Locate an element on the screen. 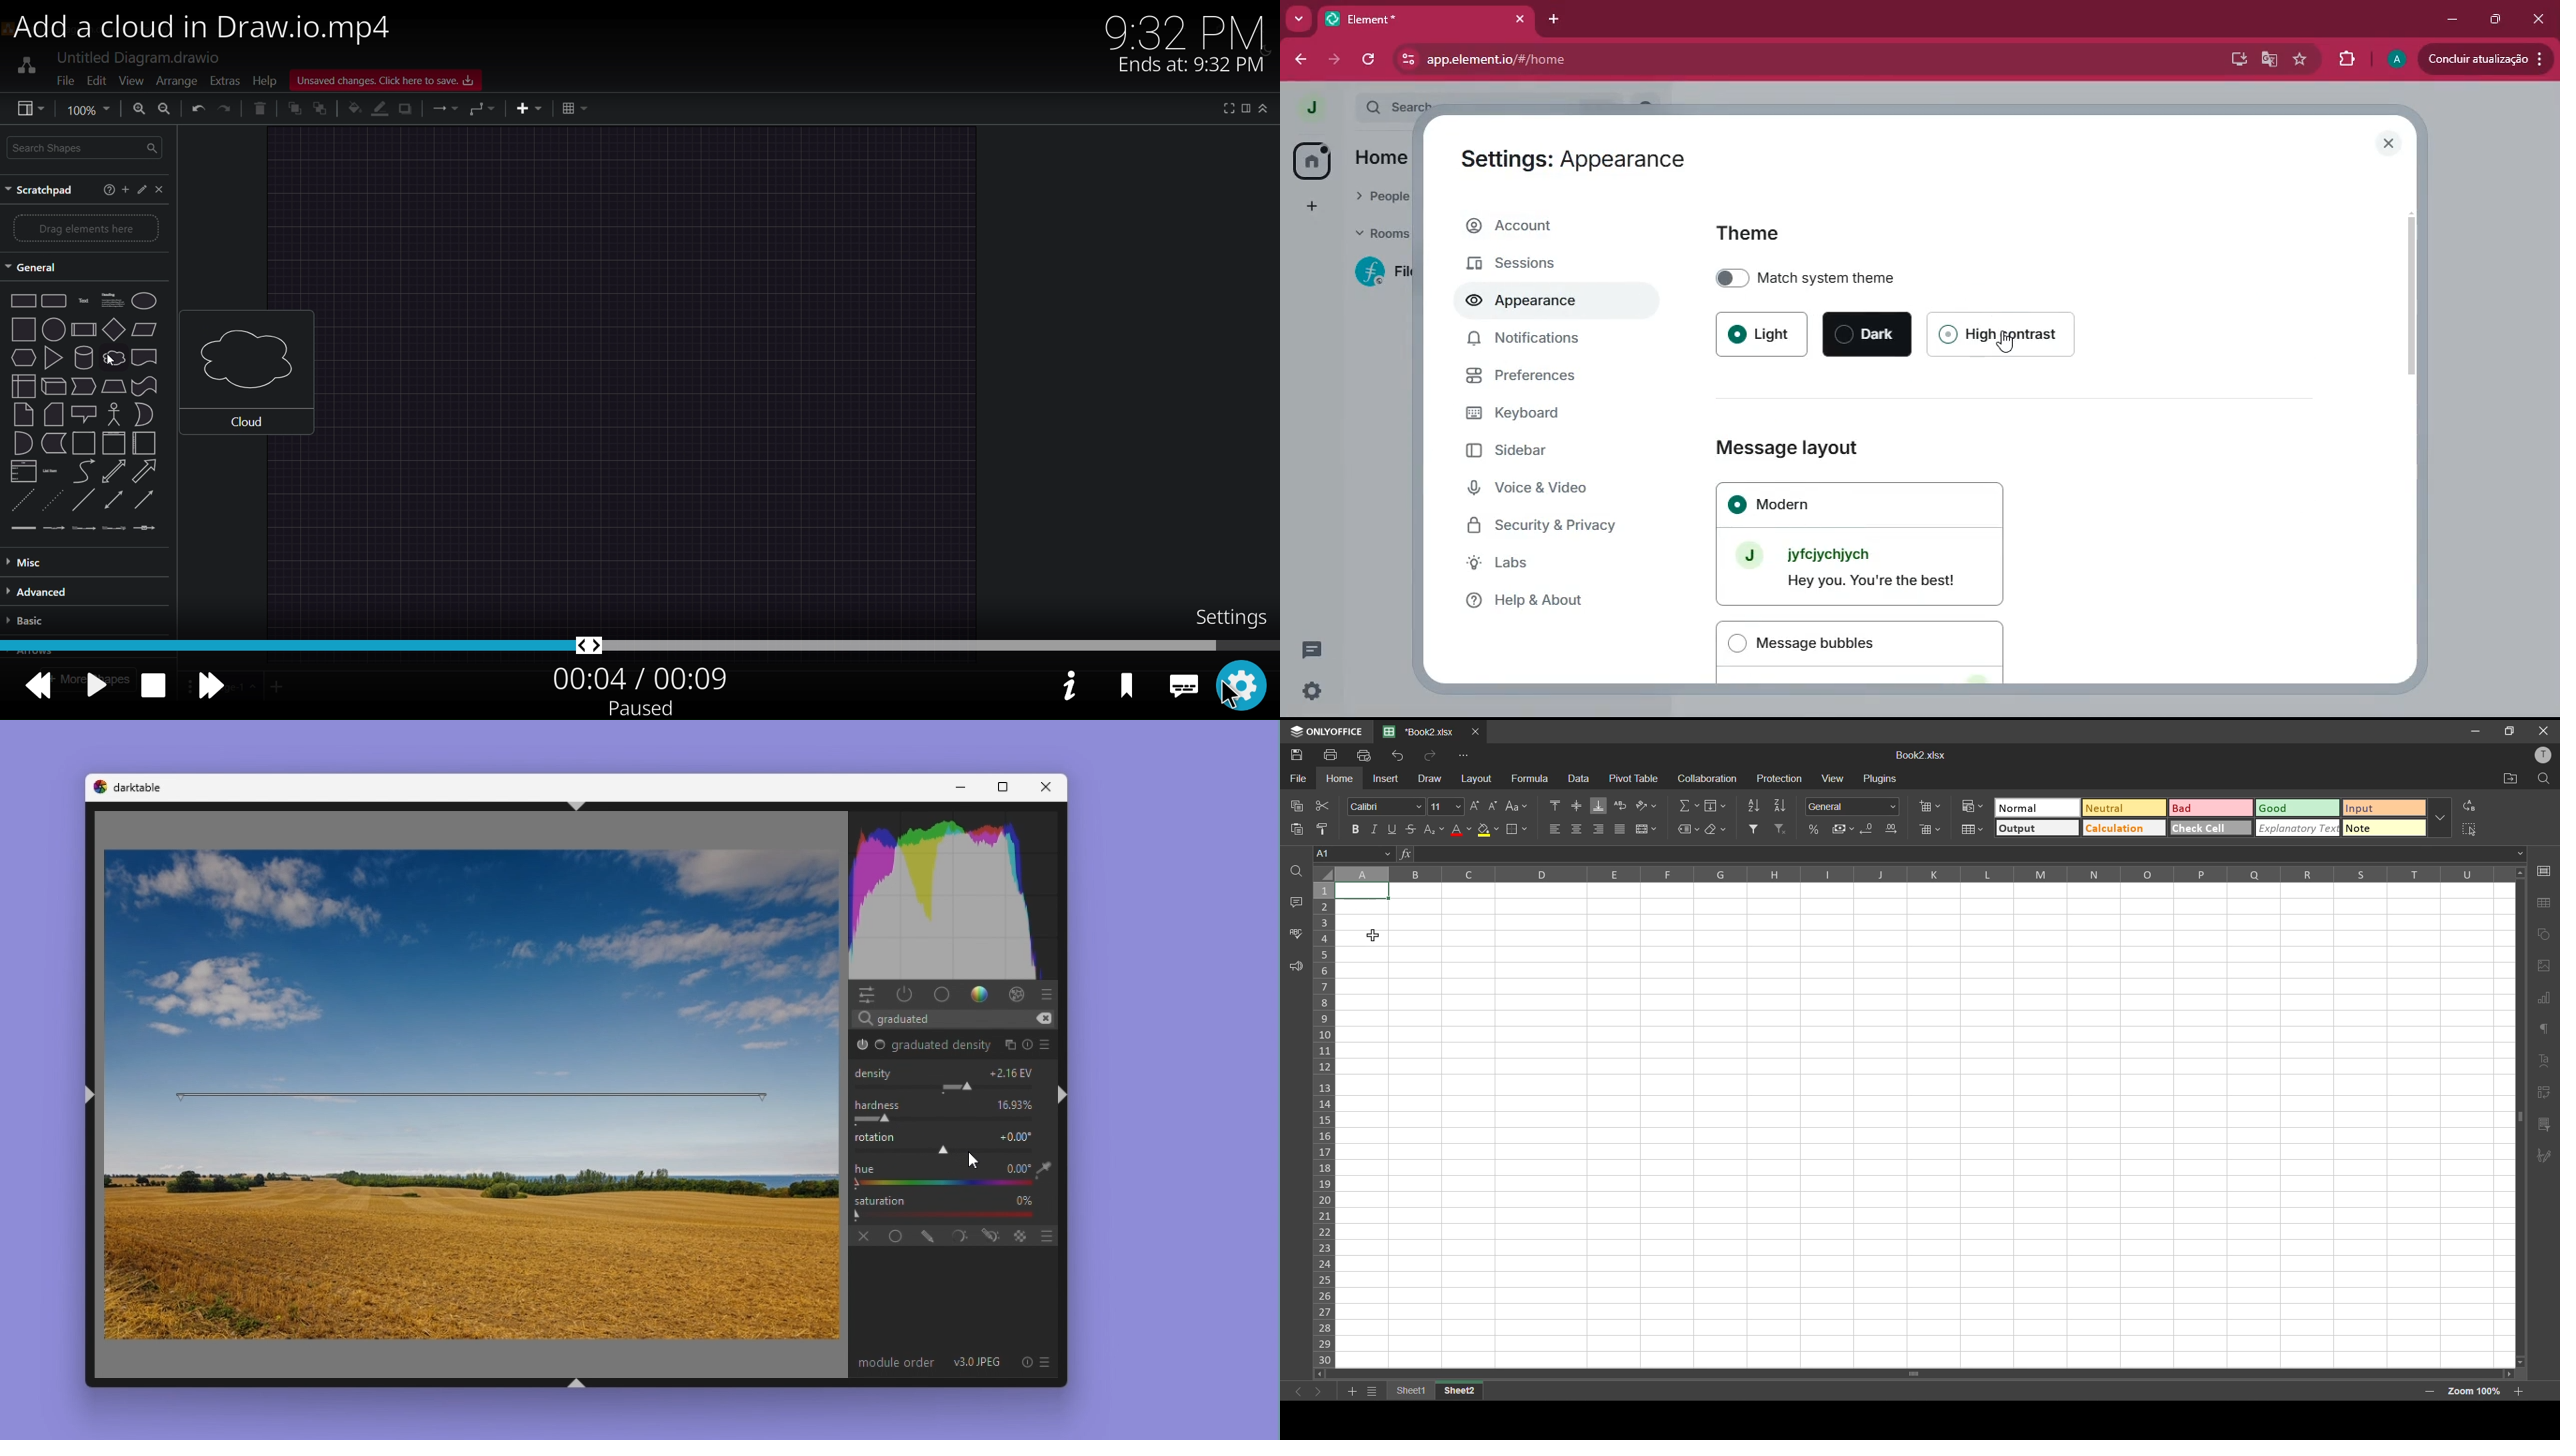 The height and width of the screenshot is (1456, 2576). add sheet is located at coordinates (1351, 1393).